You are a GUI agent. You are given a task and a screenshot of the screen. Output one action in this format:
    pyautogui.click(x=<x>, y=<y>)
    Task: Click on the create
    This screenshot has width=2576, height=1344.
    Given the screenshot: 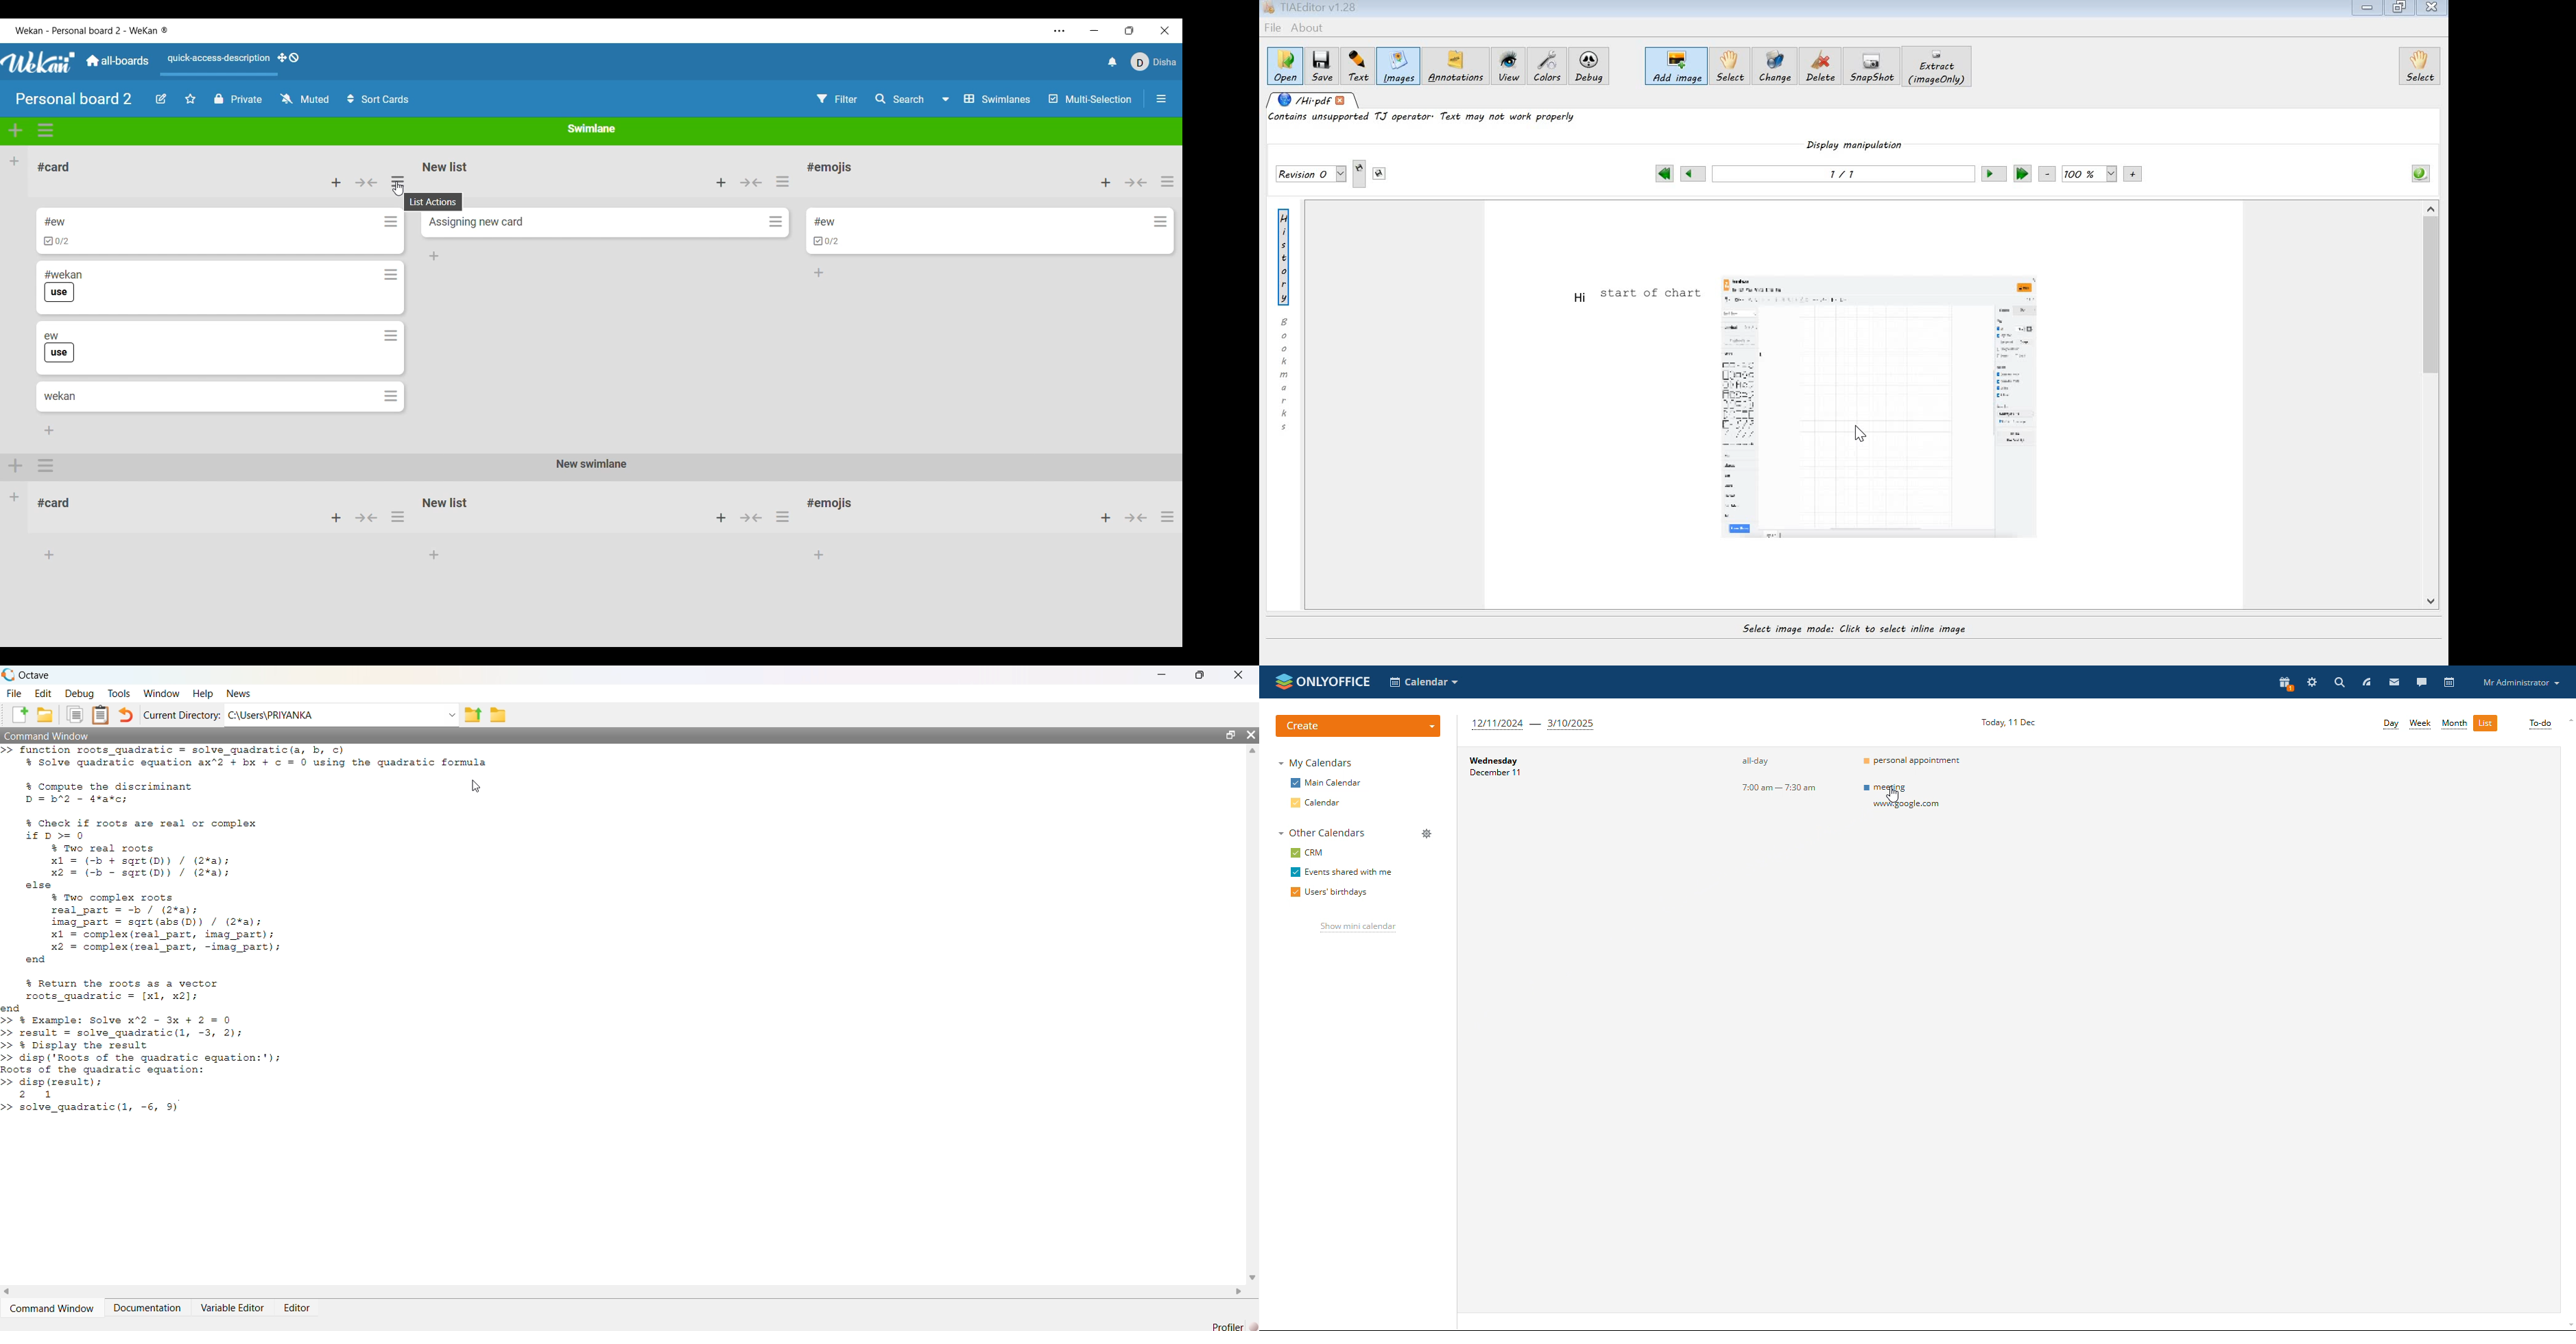 What is the action you would take?
    pyautogui.click(x=1357, y=727)
    